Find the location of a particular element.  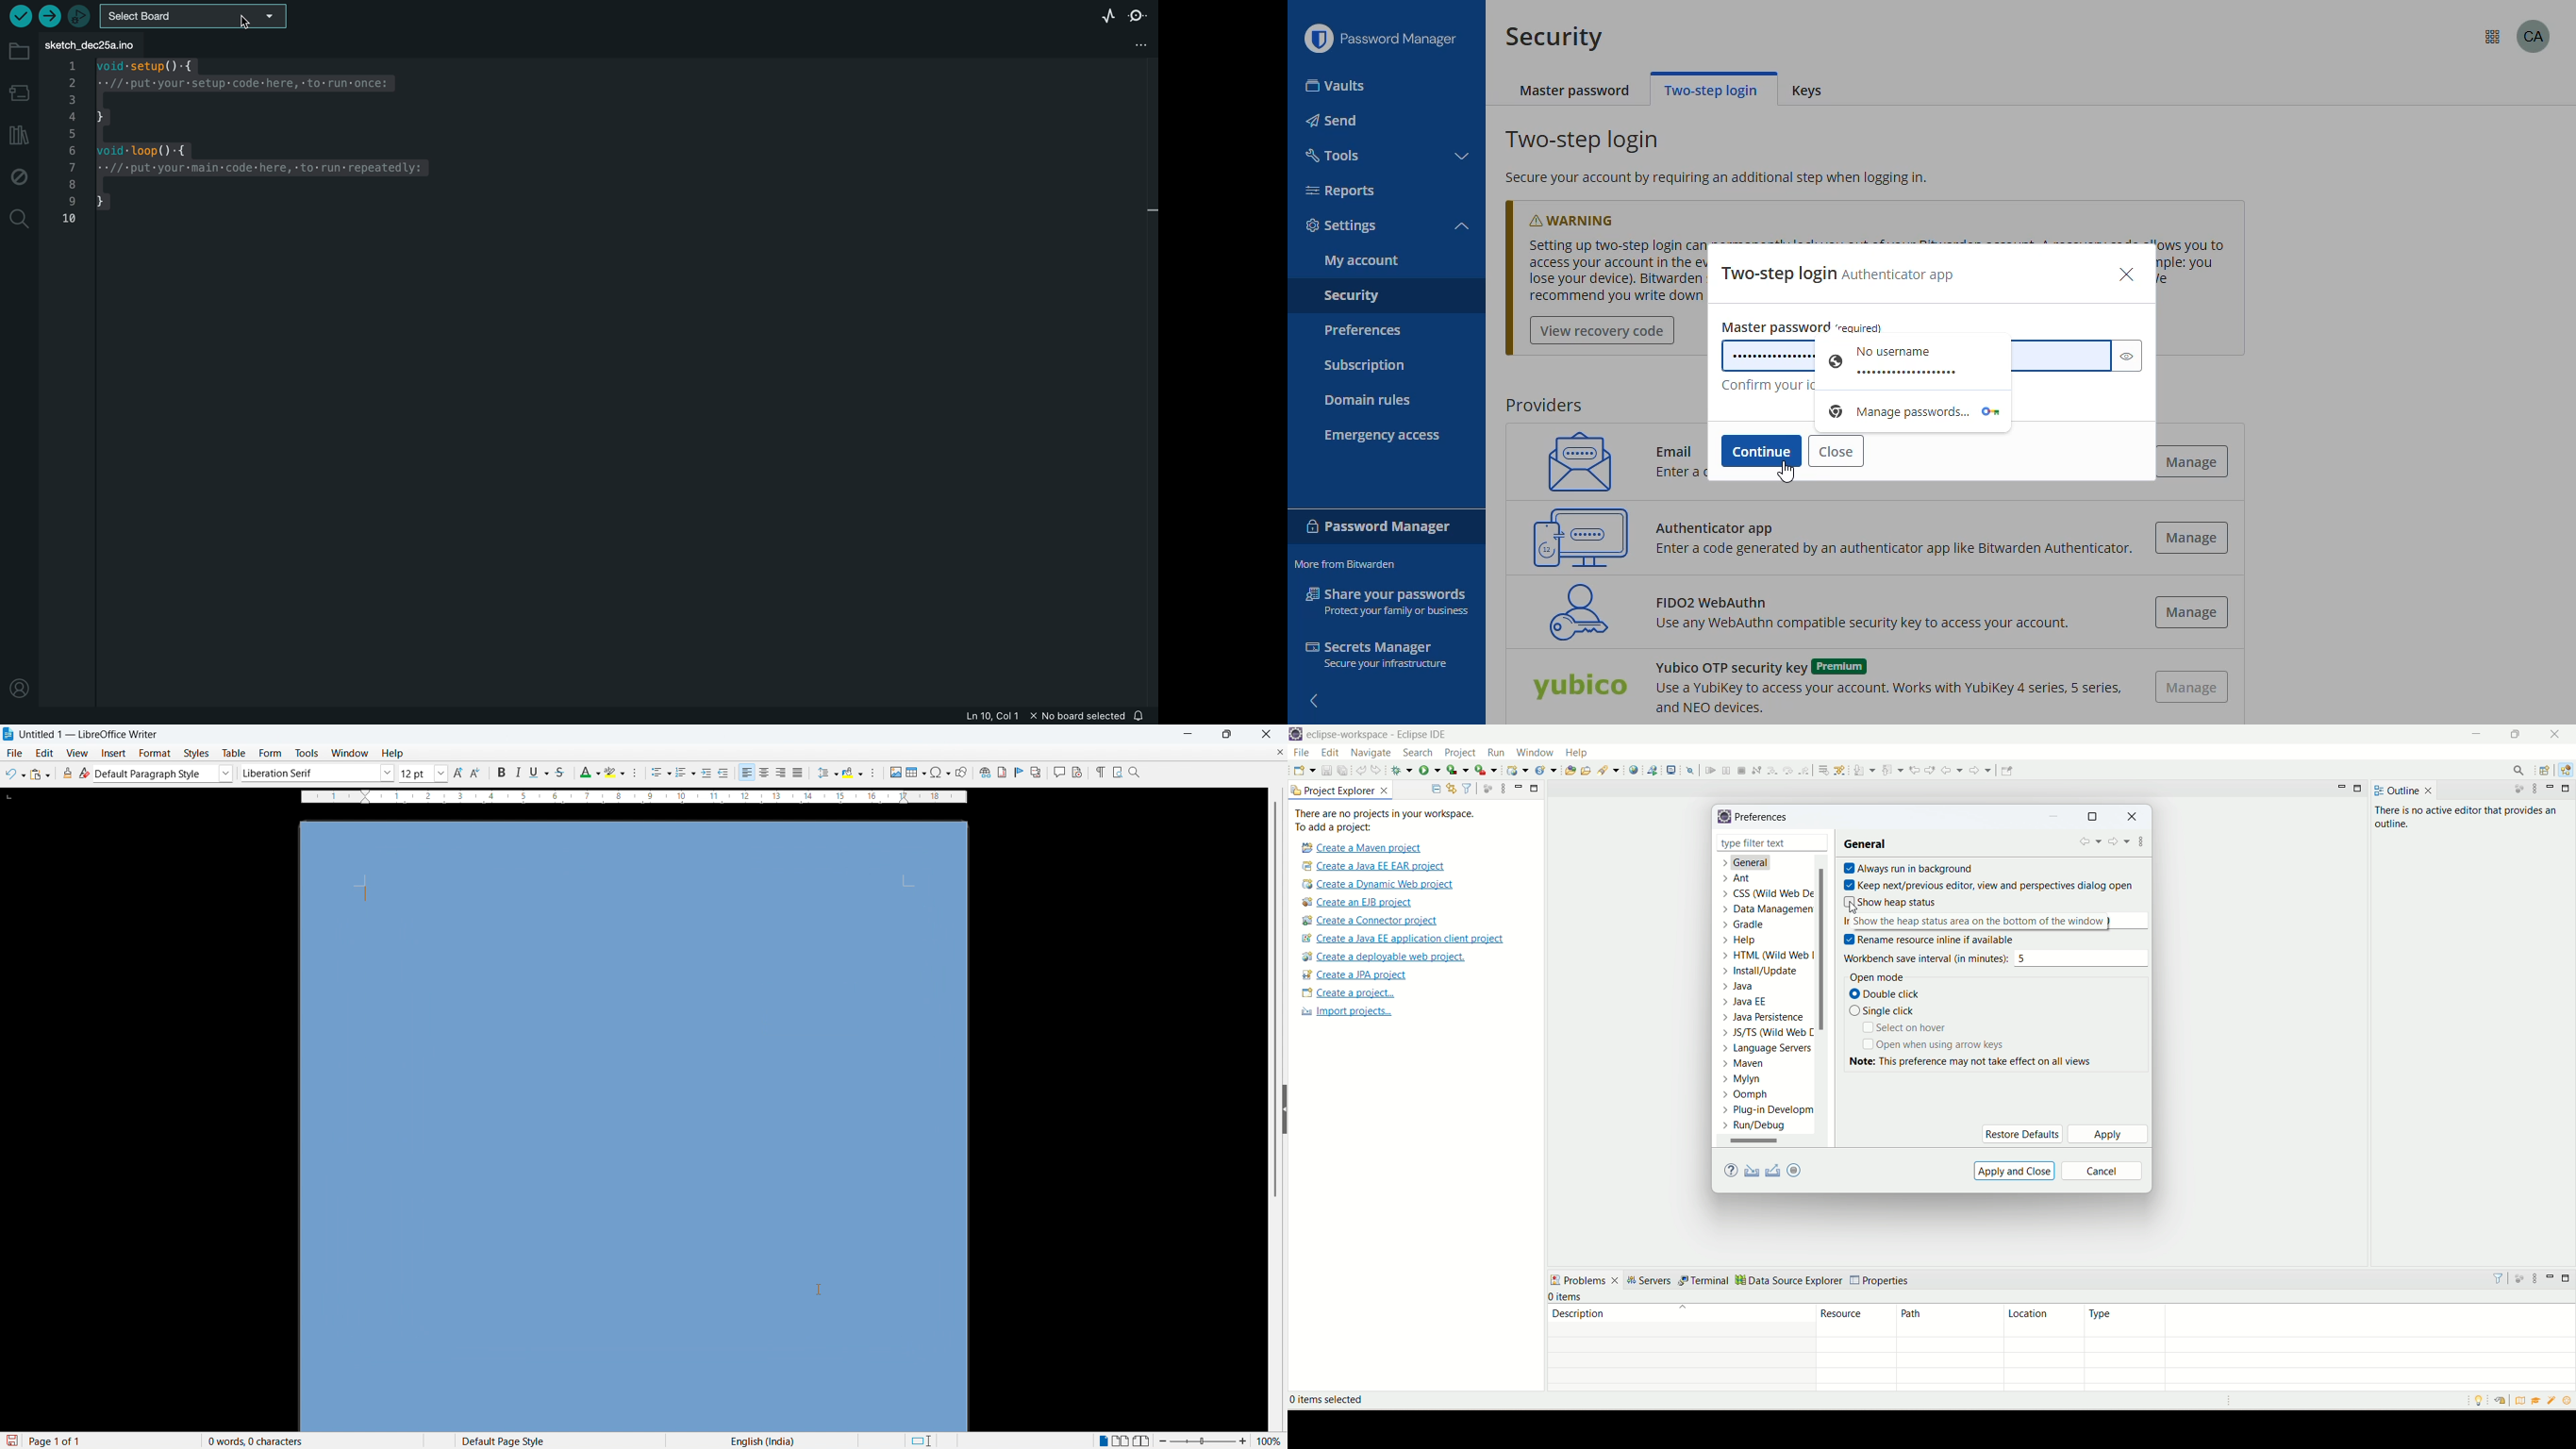

ant is located at coordinates (1736, 879).